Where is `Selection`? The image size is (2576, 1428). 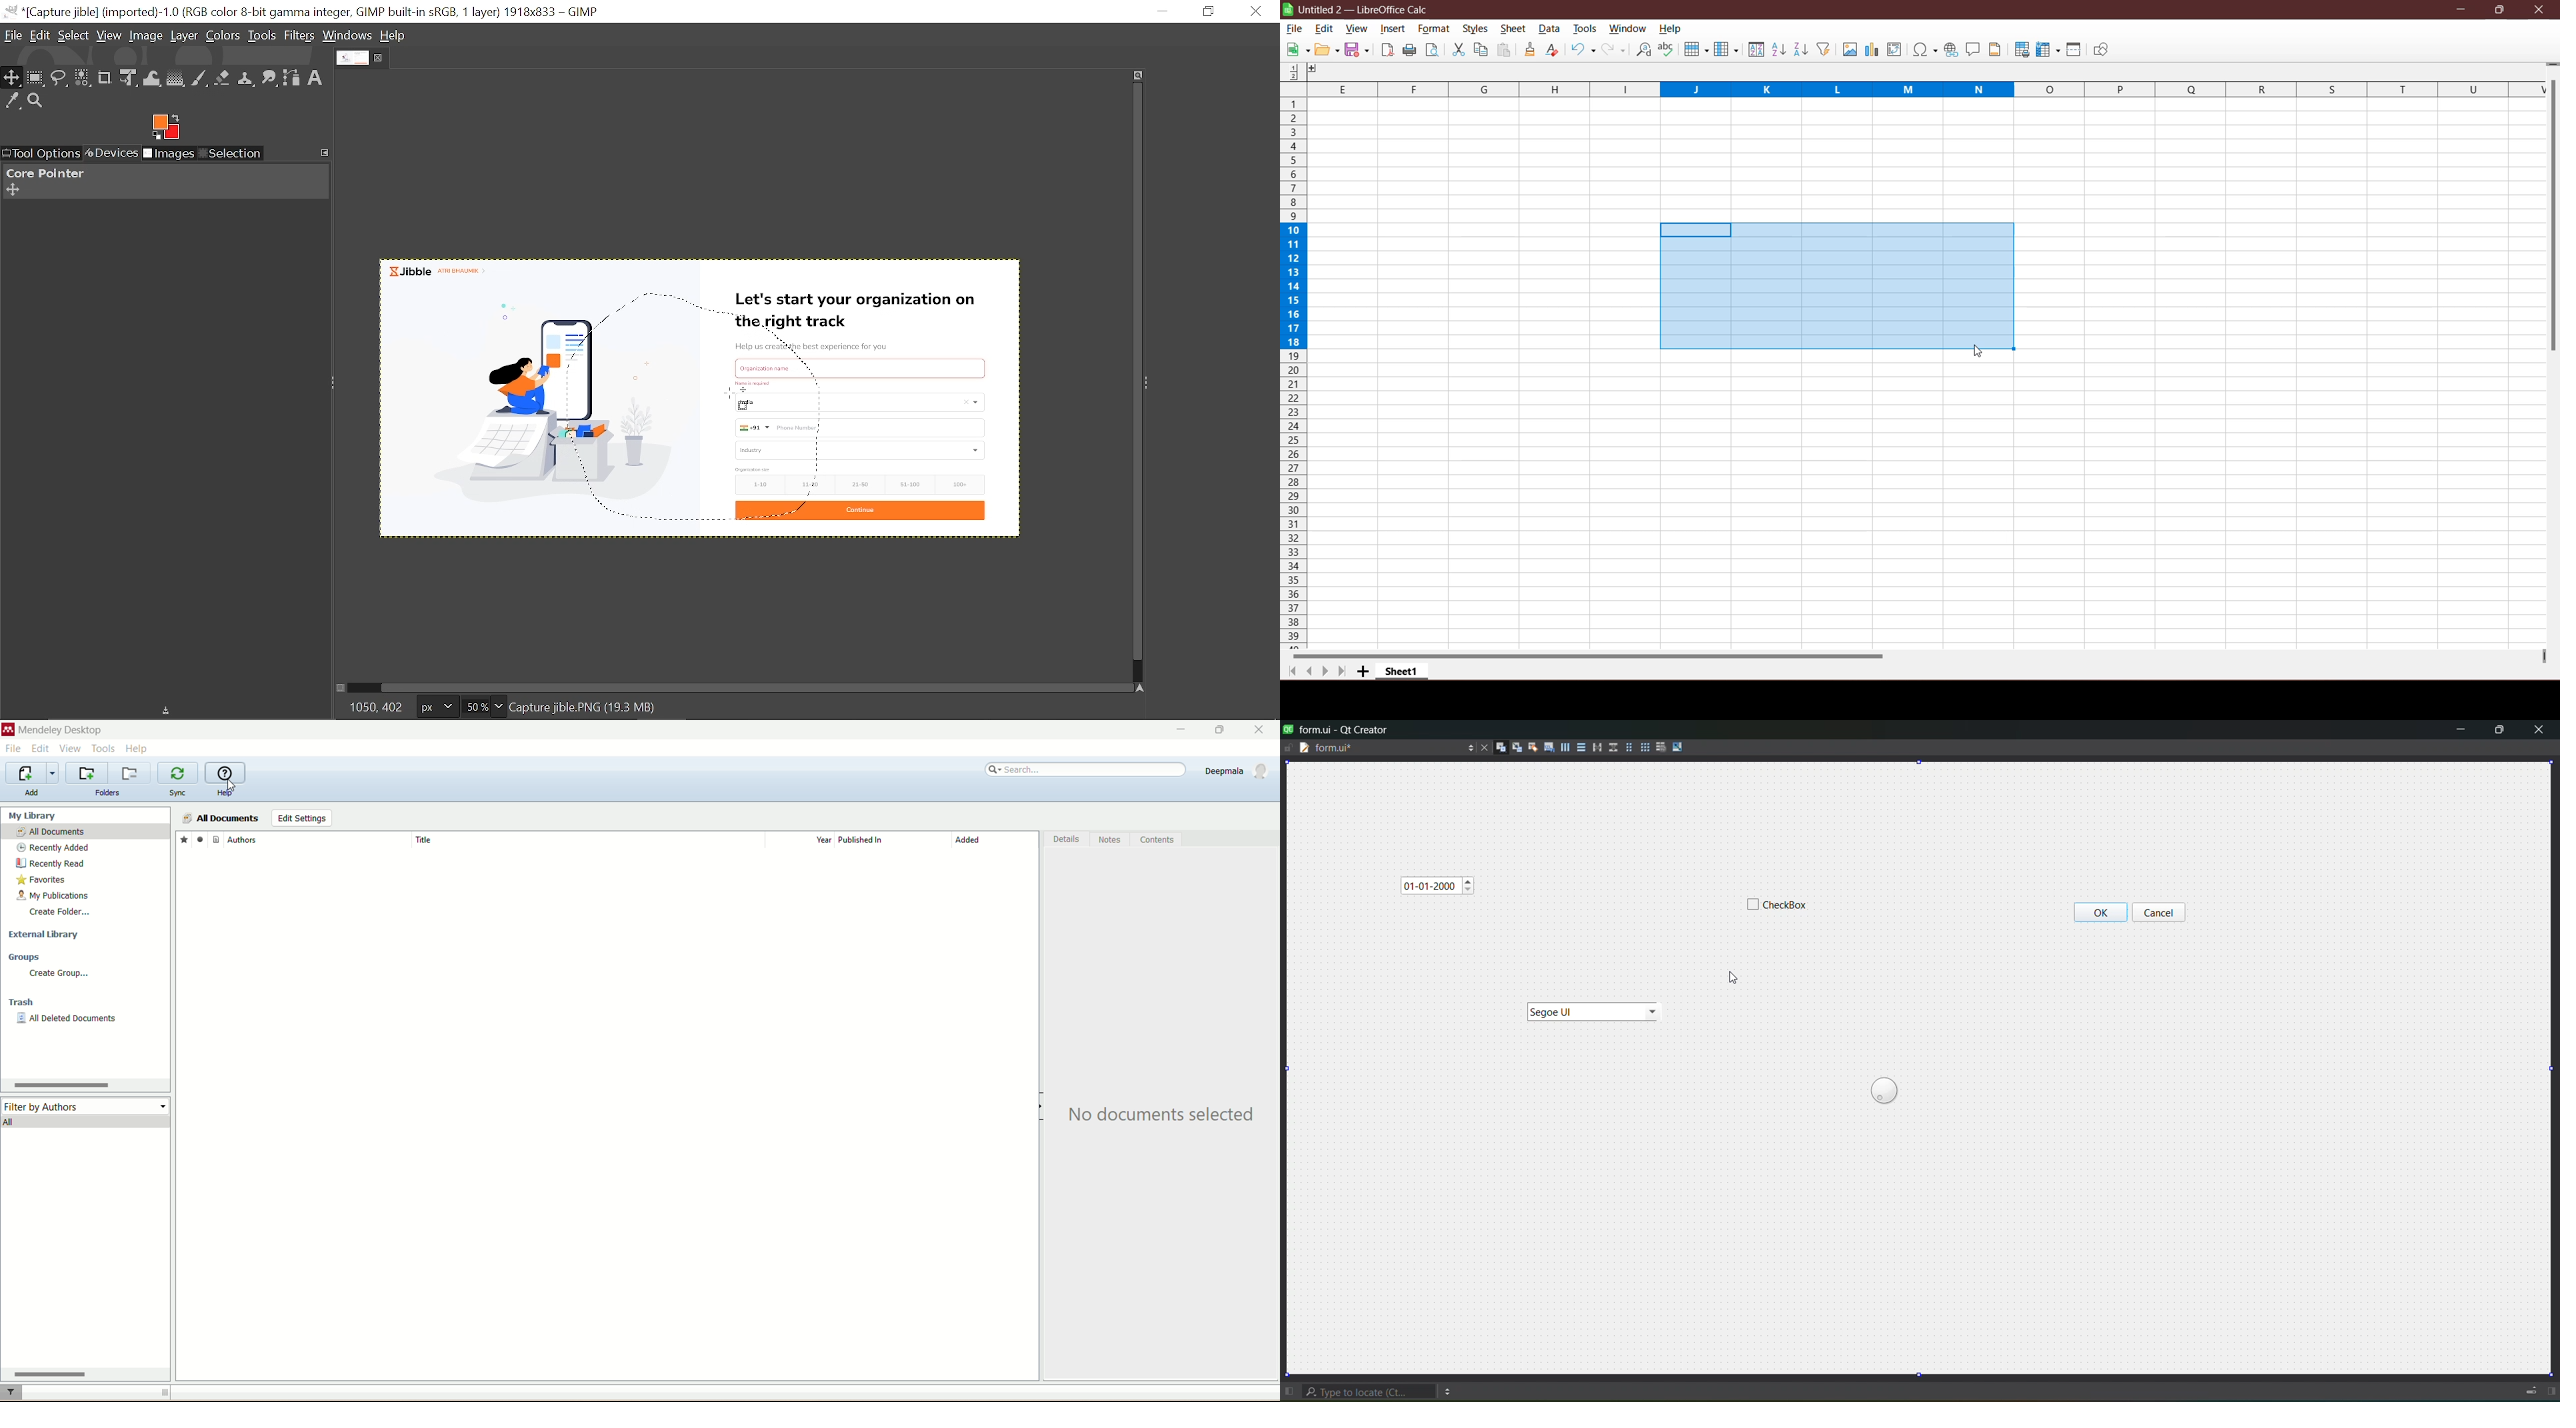 Selection is located at coordinates (230, 155).